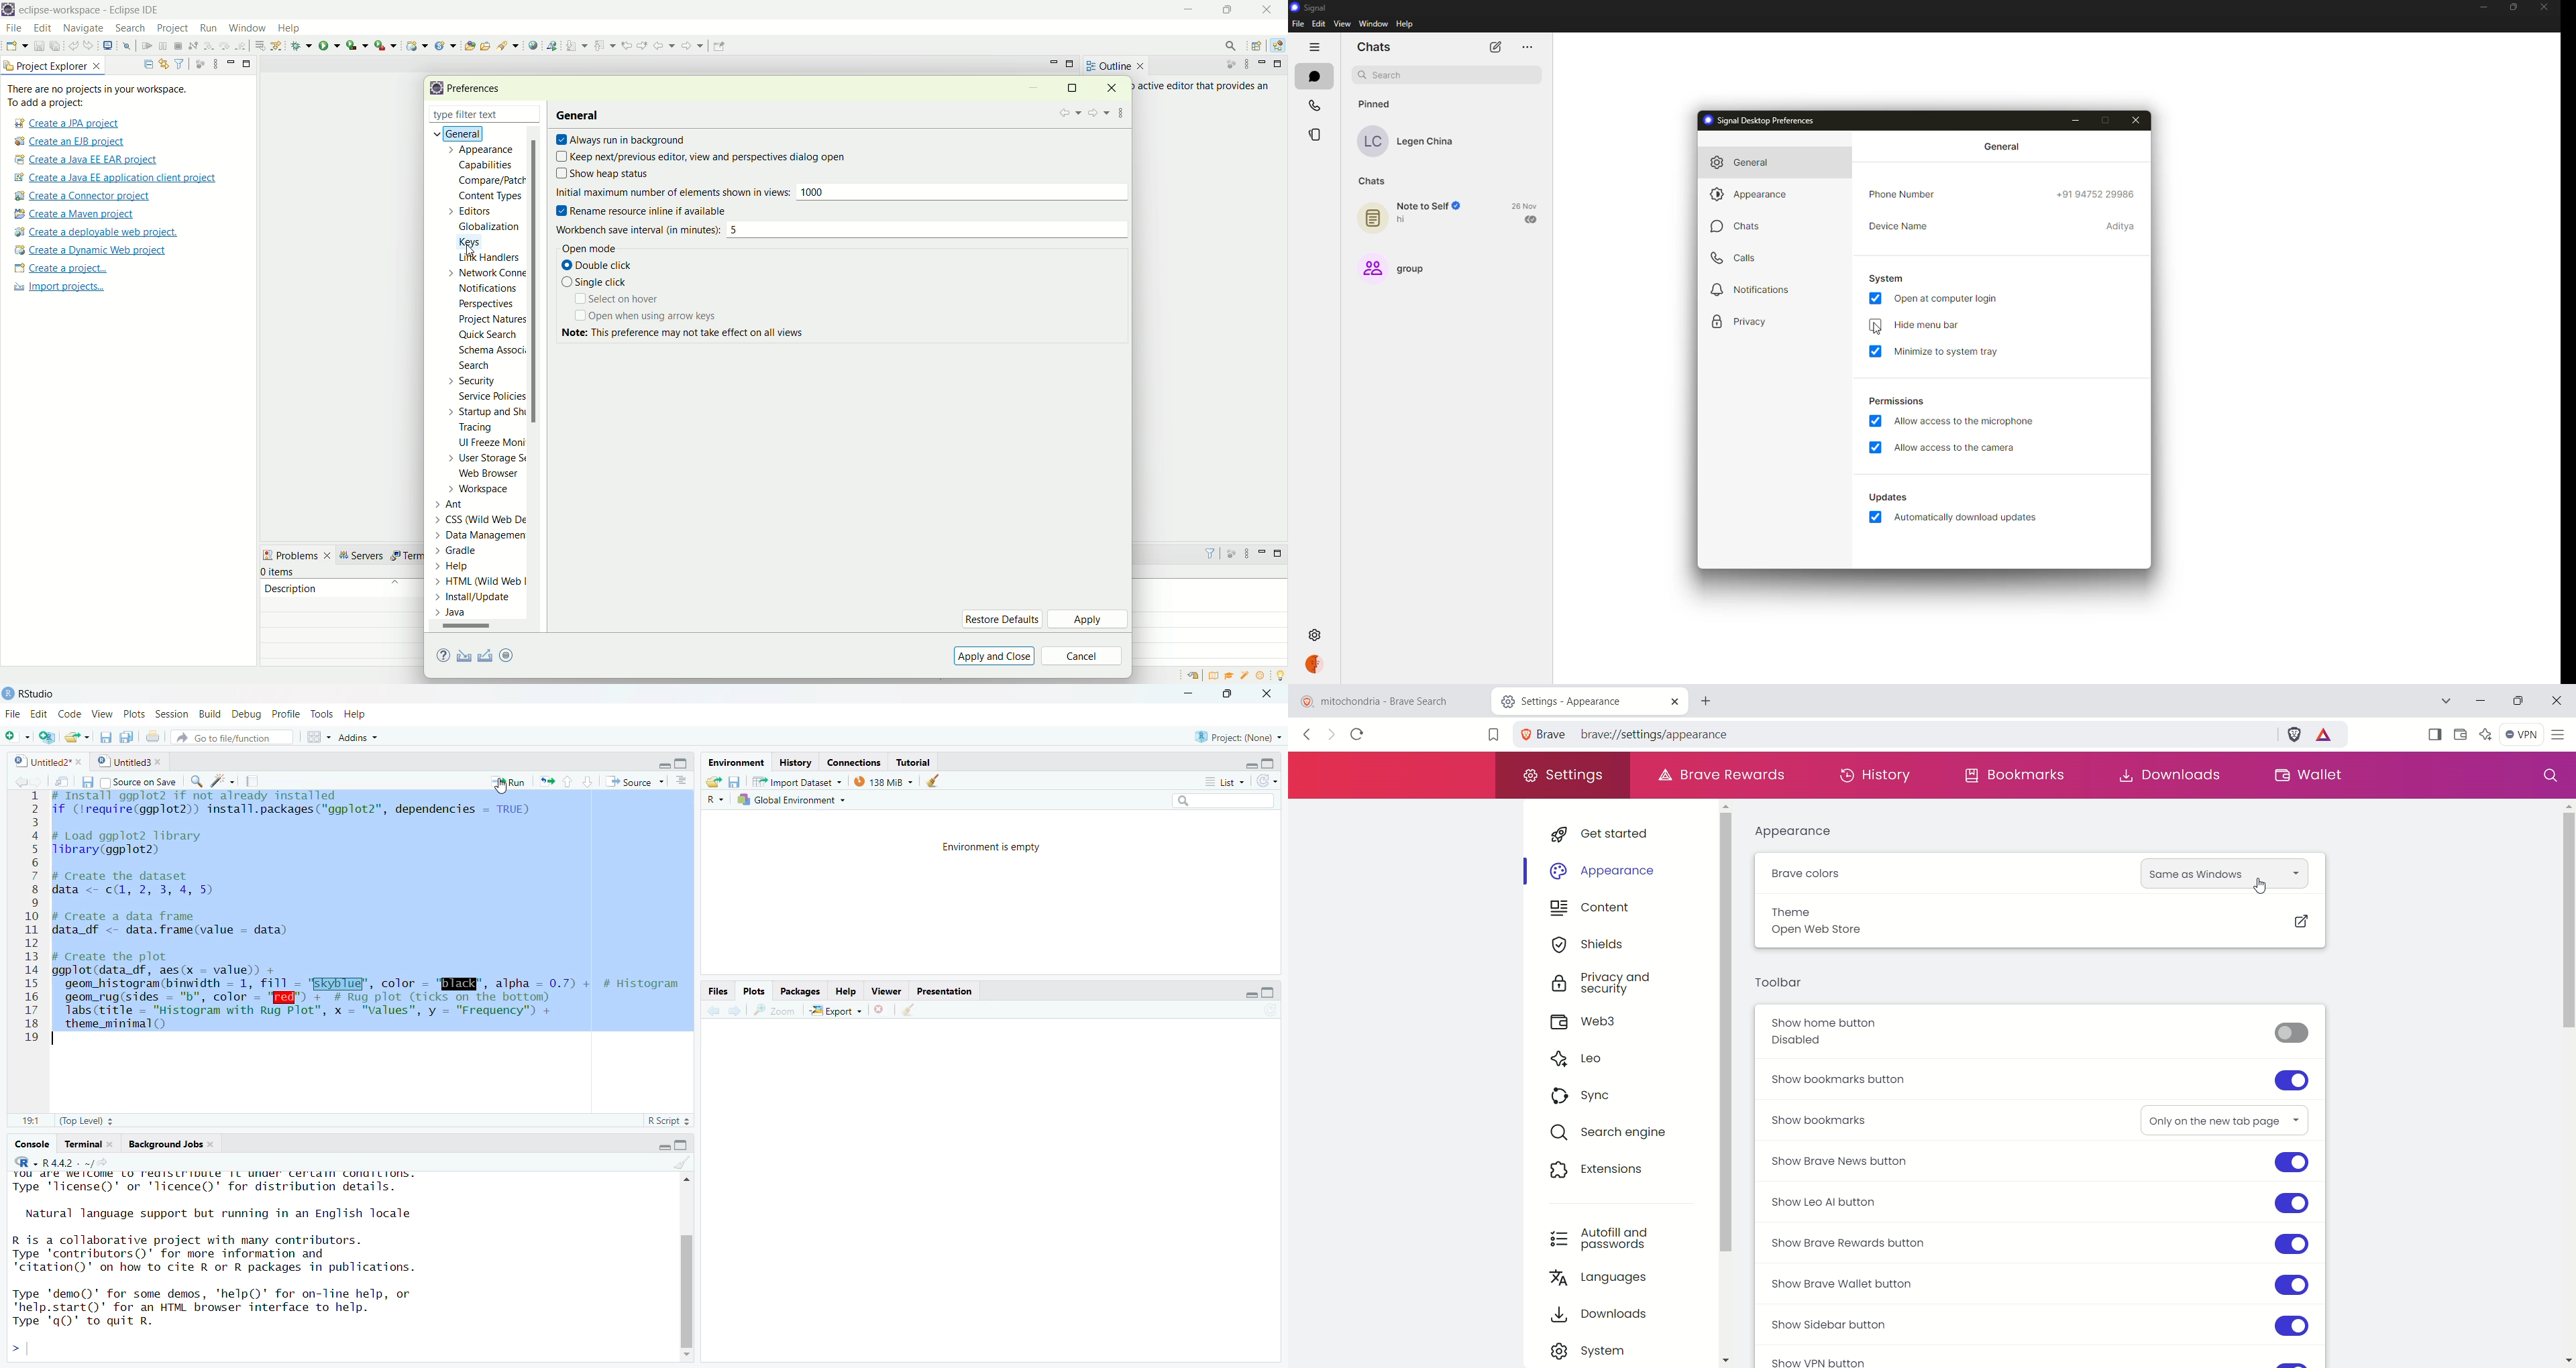 This screenshot has width=2576, height=1372. What do you see at coordinates (1234, 696) in the screenshot?
I see `maximize` at bounding box center [1234, 696].